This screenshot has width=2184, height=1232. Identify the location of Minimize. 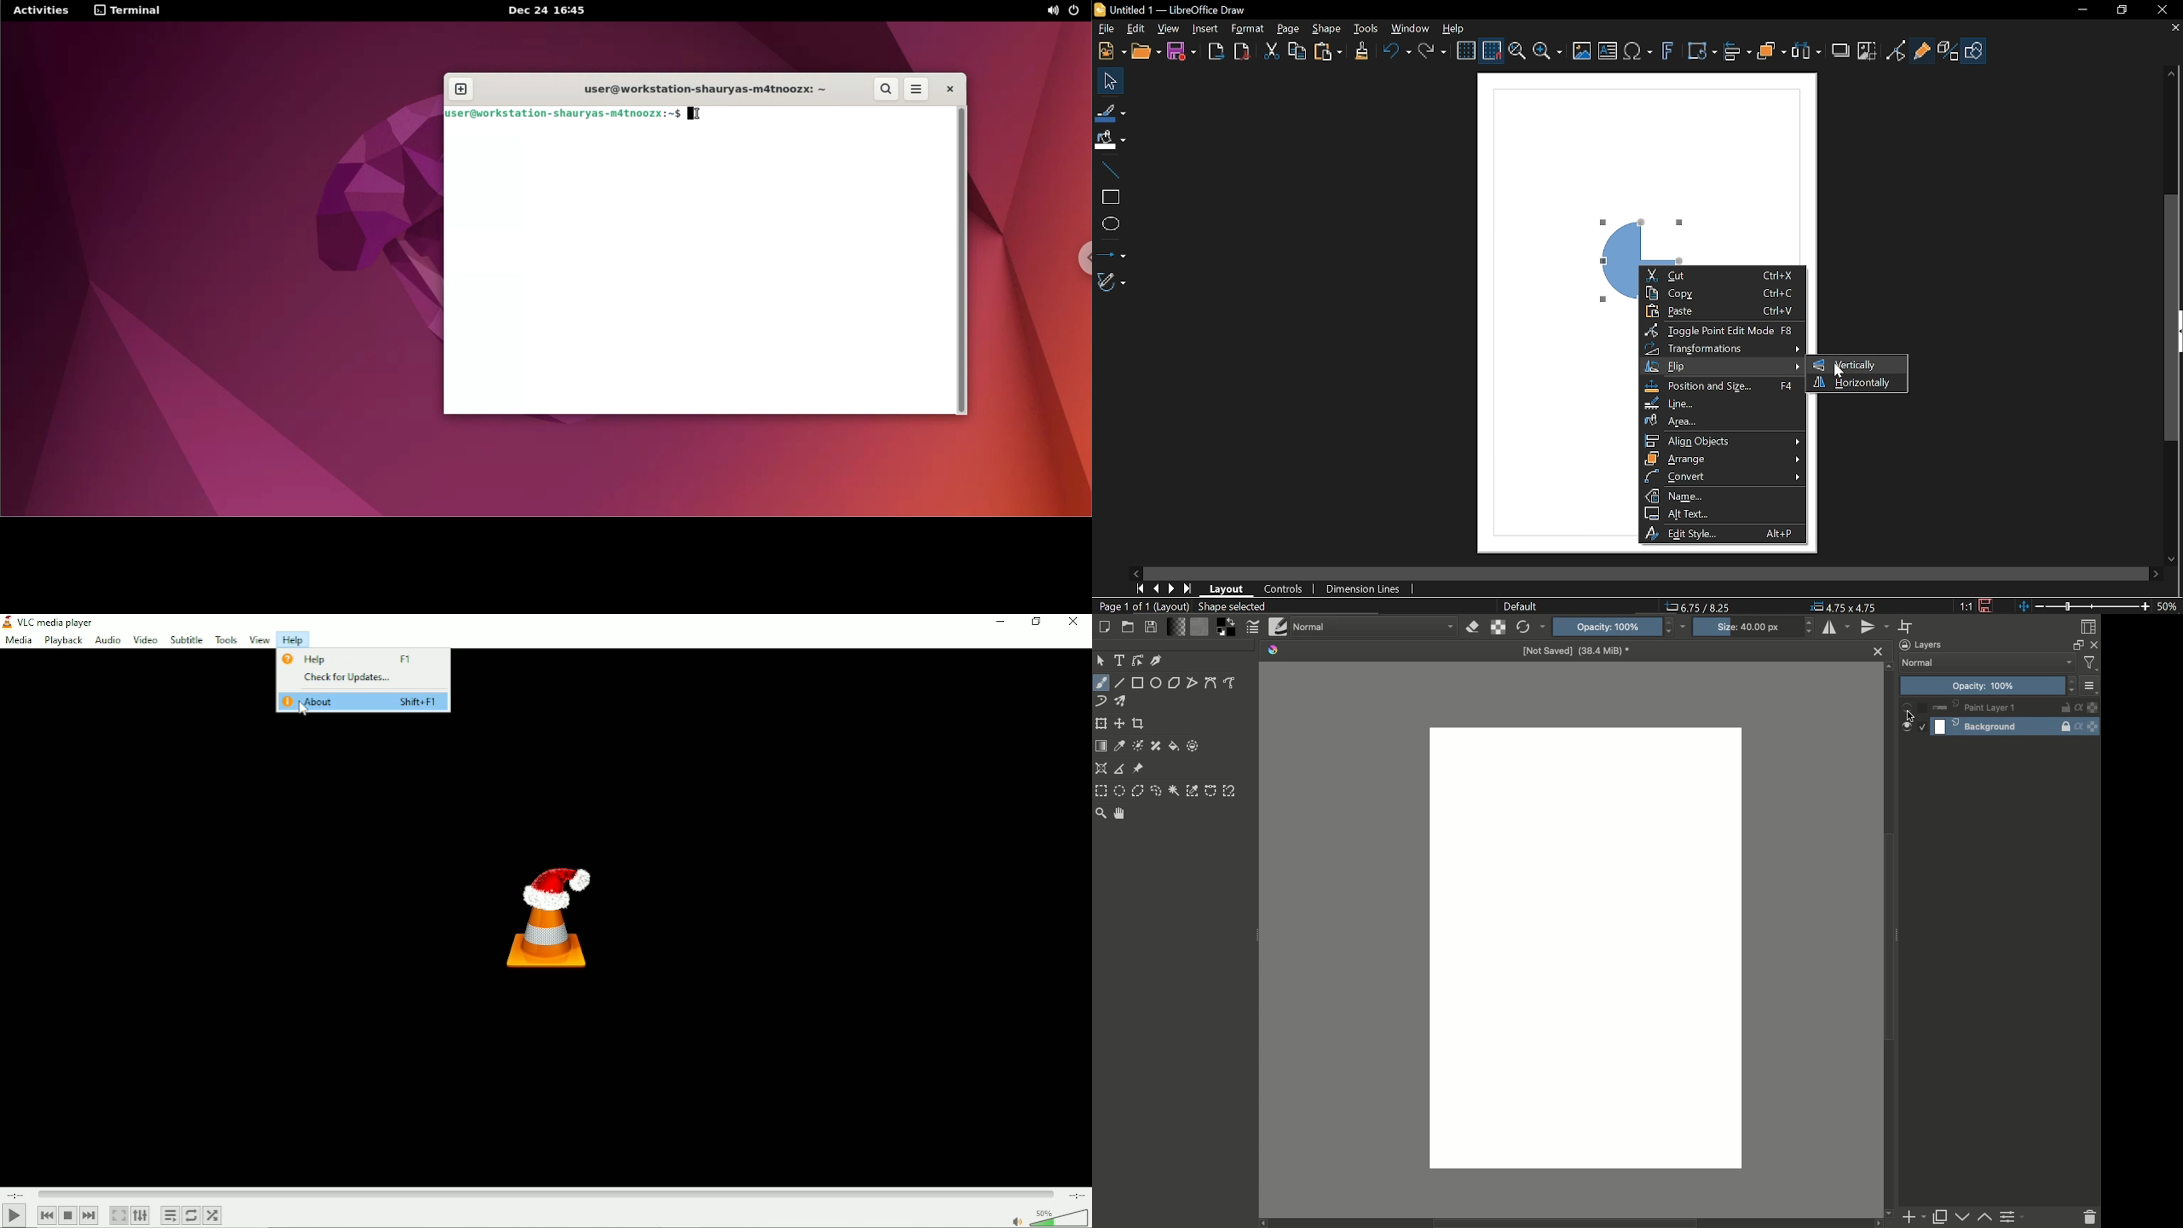
(2082, 9).